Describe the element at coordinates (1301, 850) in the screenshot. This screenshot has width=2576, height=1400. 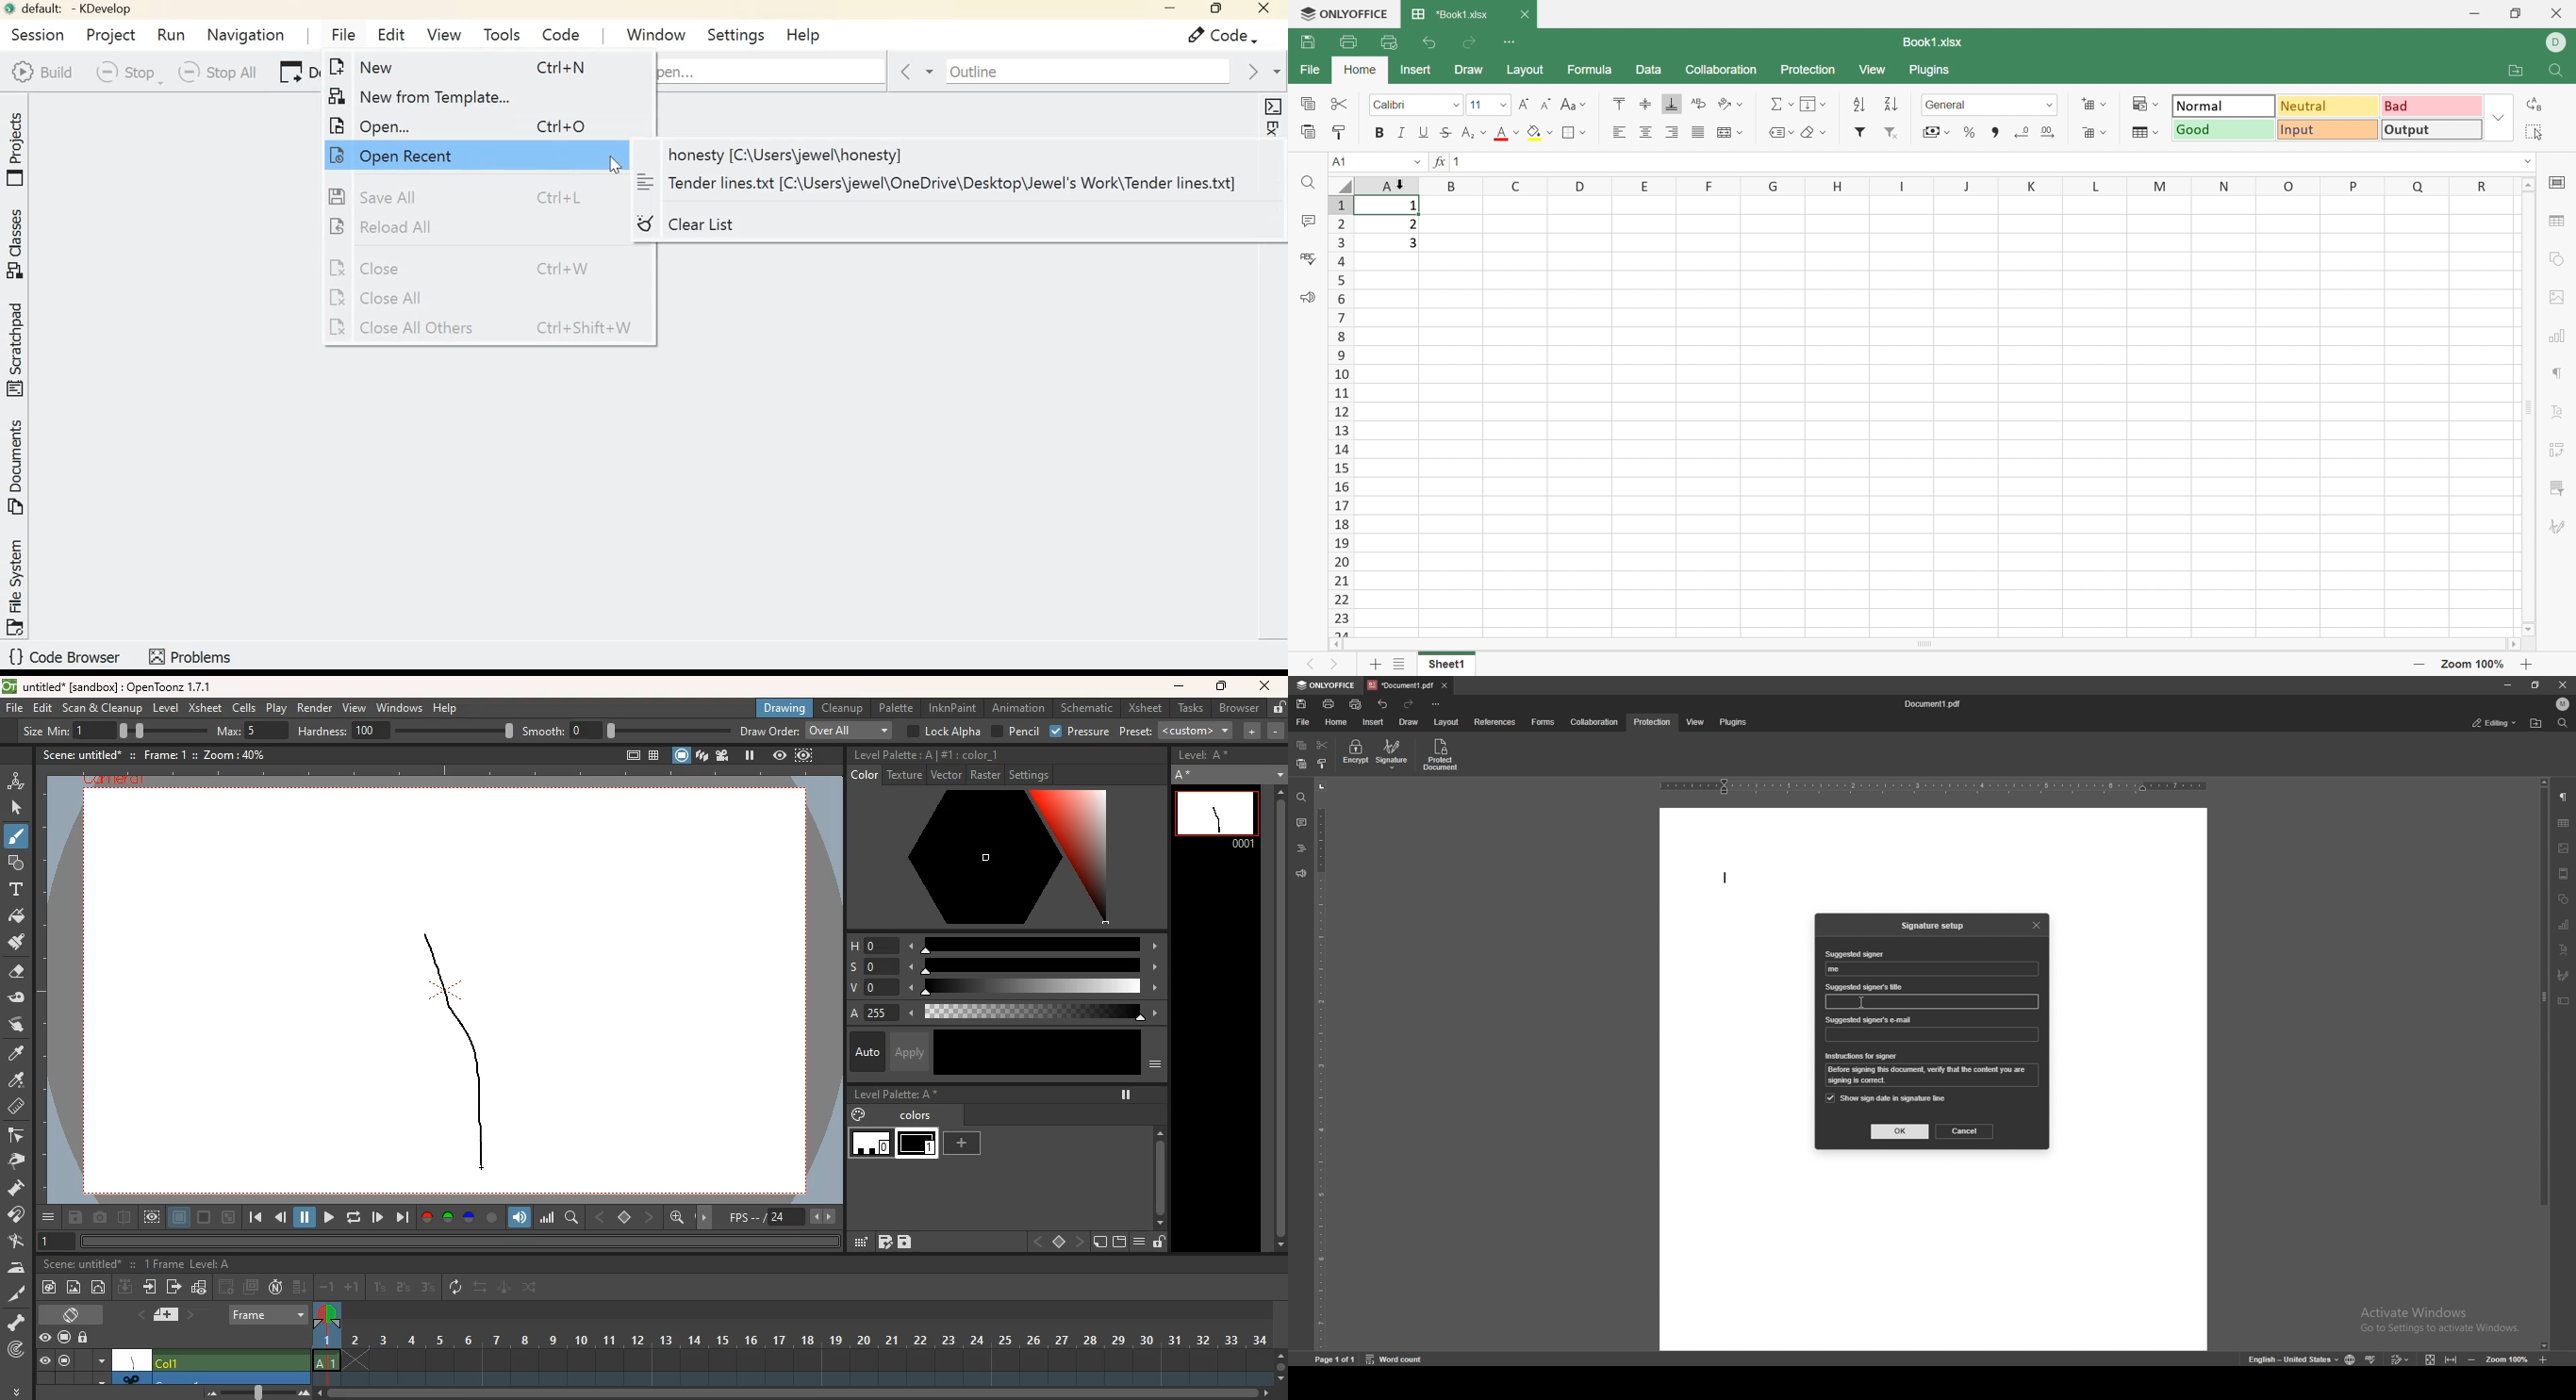
I see `heading` at that location.